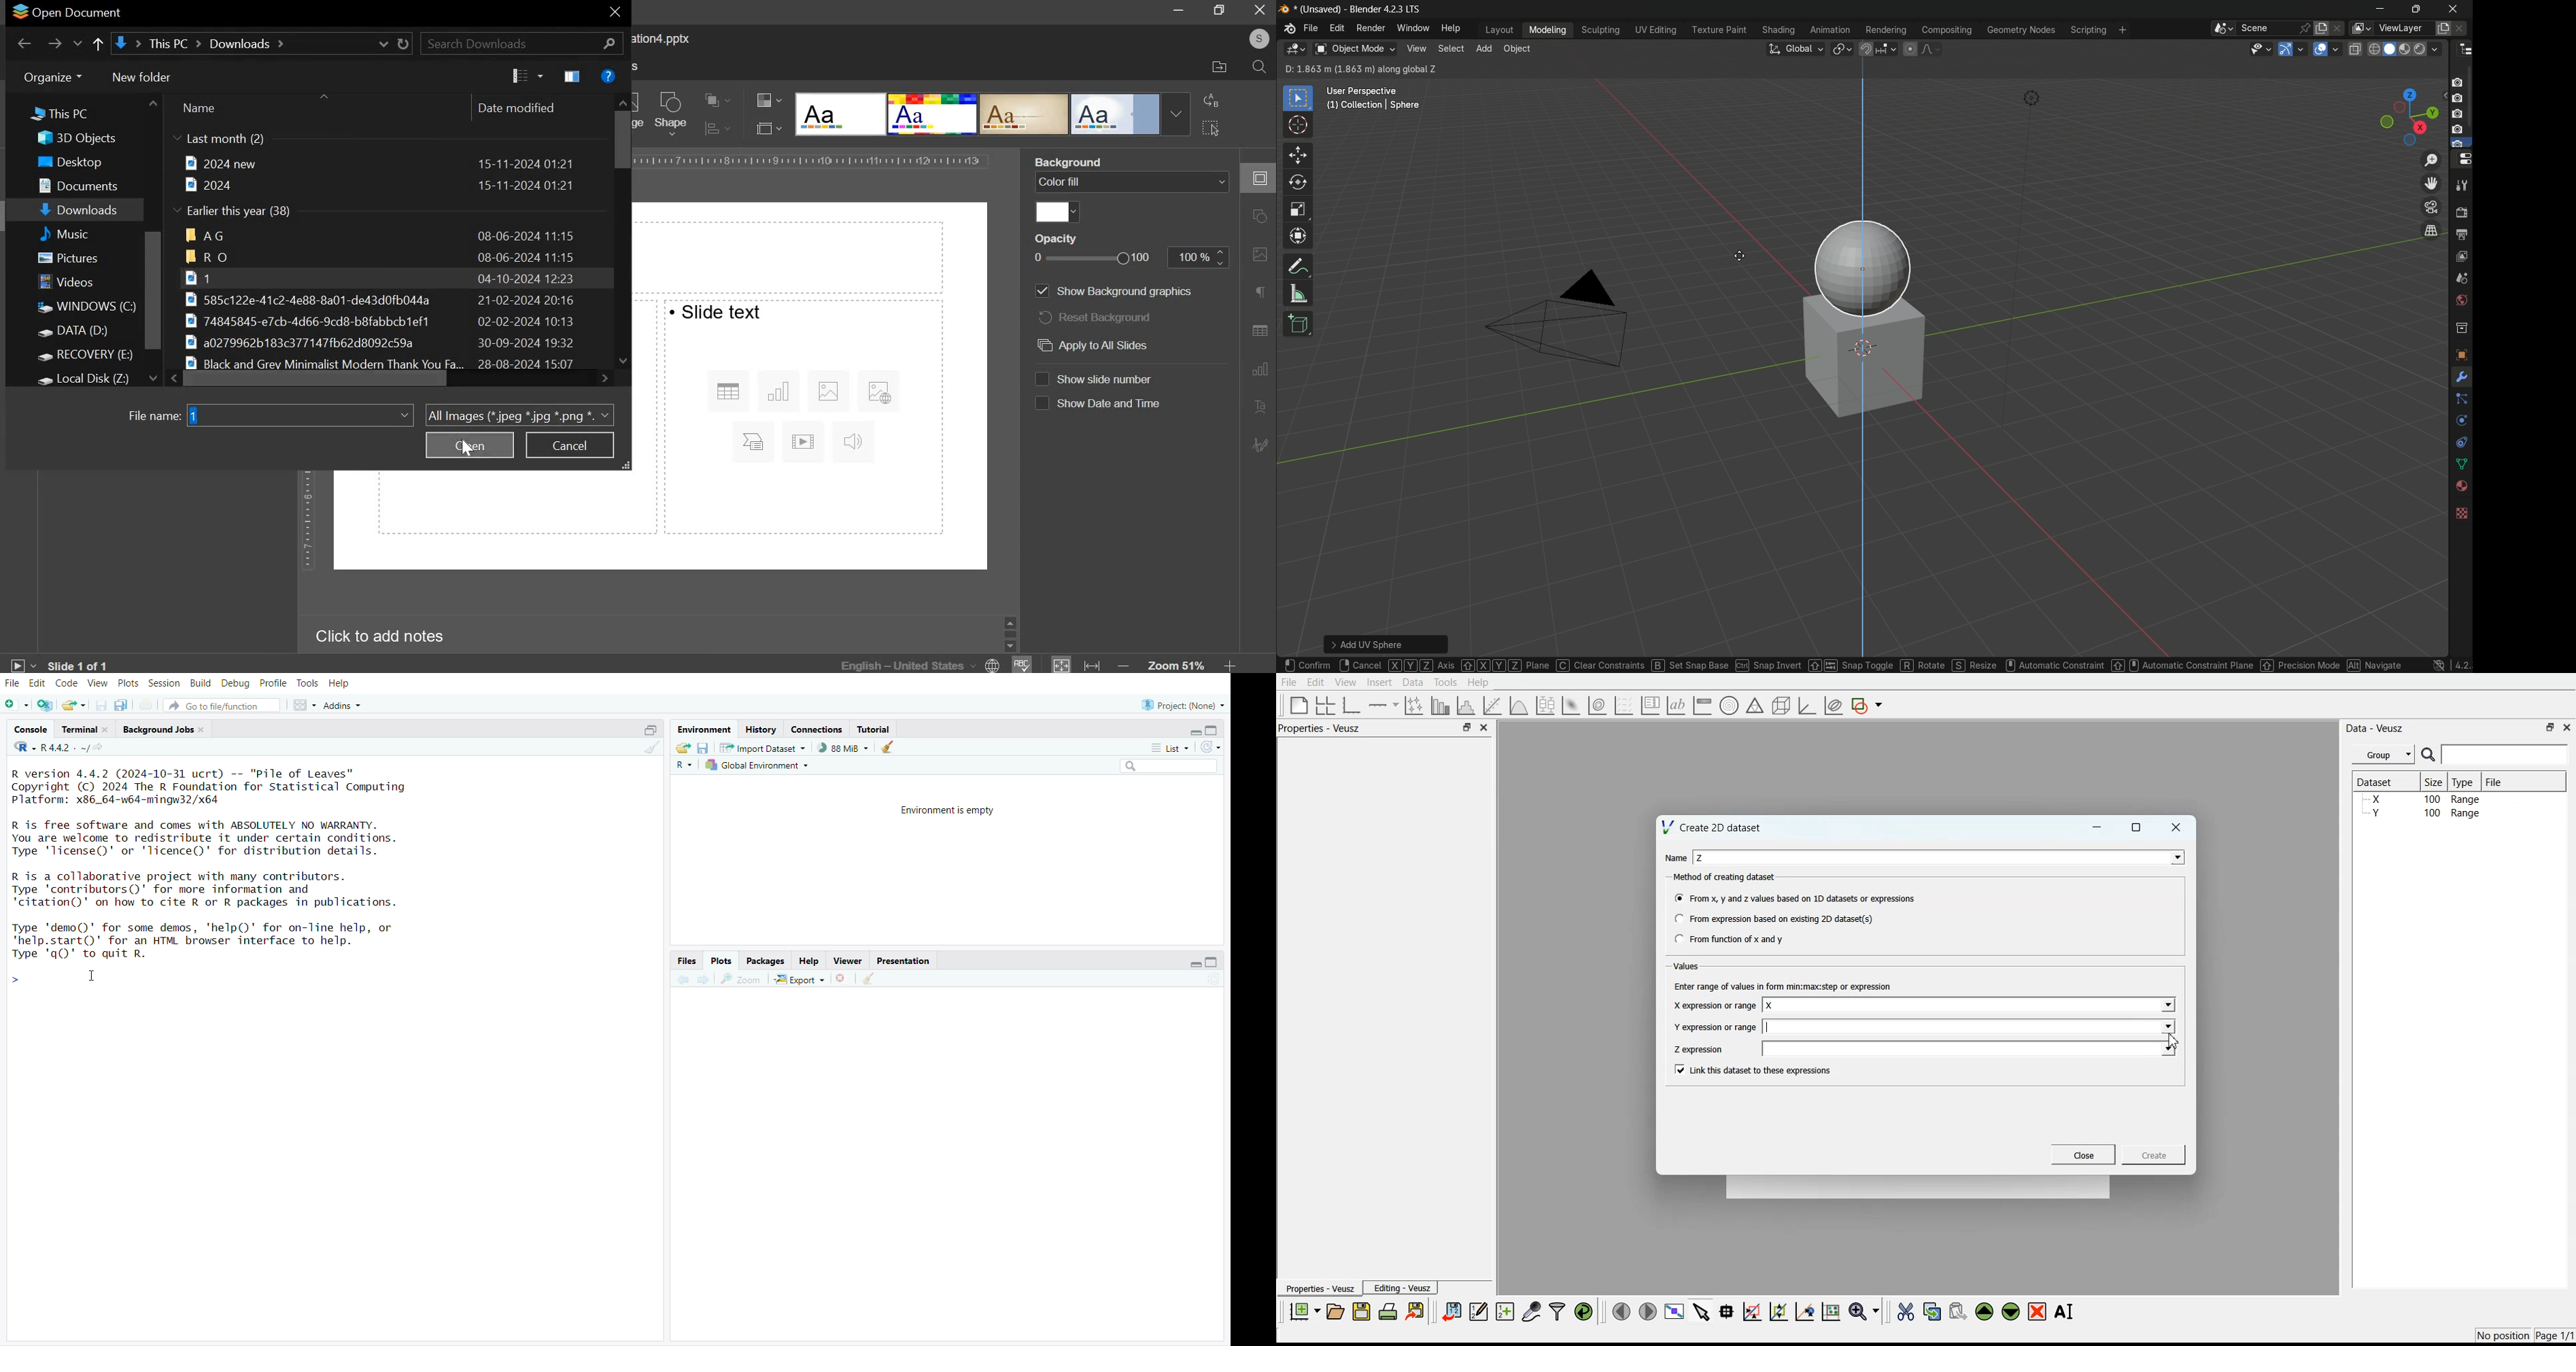  What do you see at coordinates (52, 116) in the screenshot?
I see `this pc` at bounding box center [52, 116].